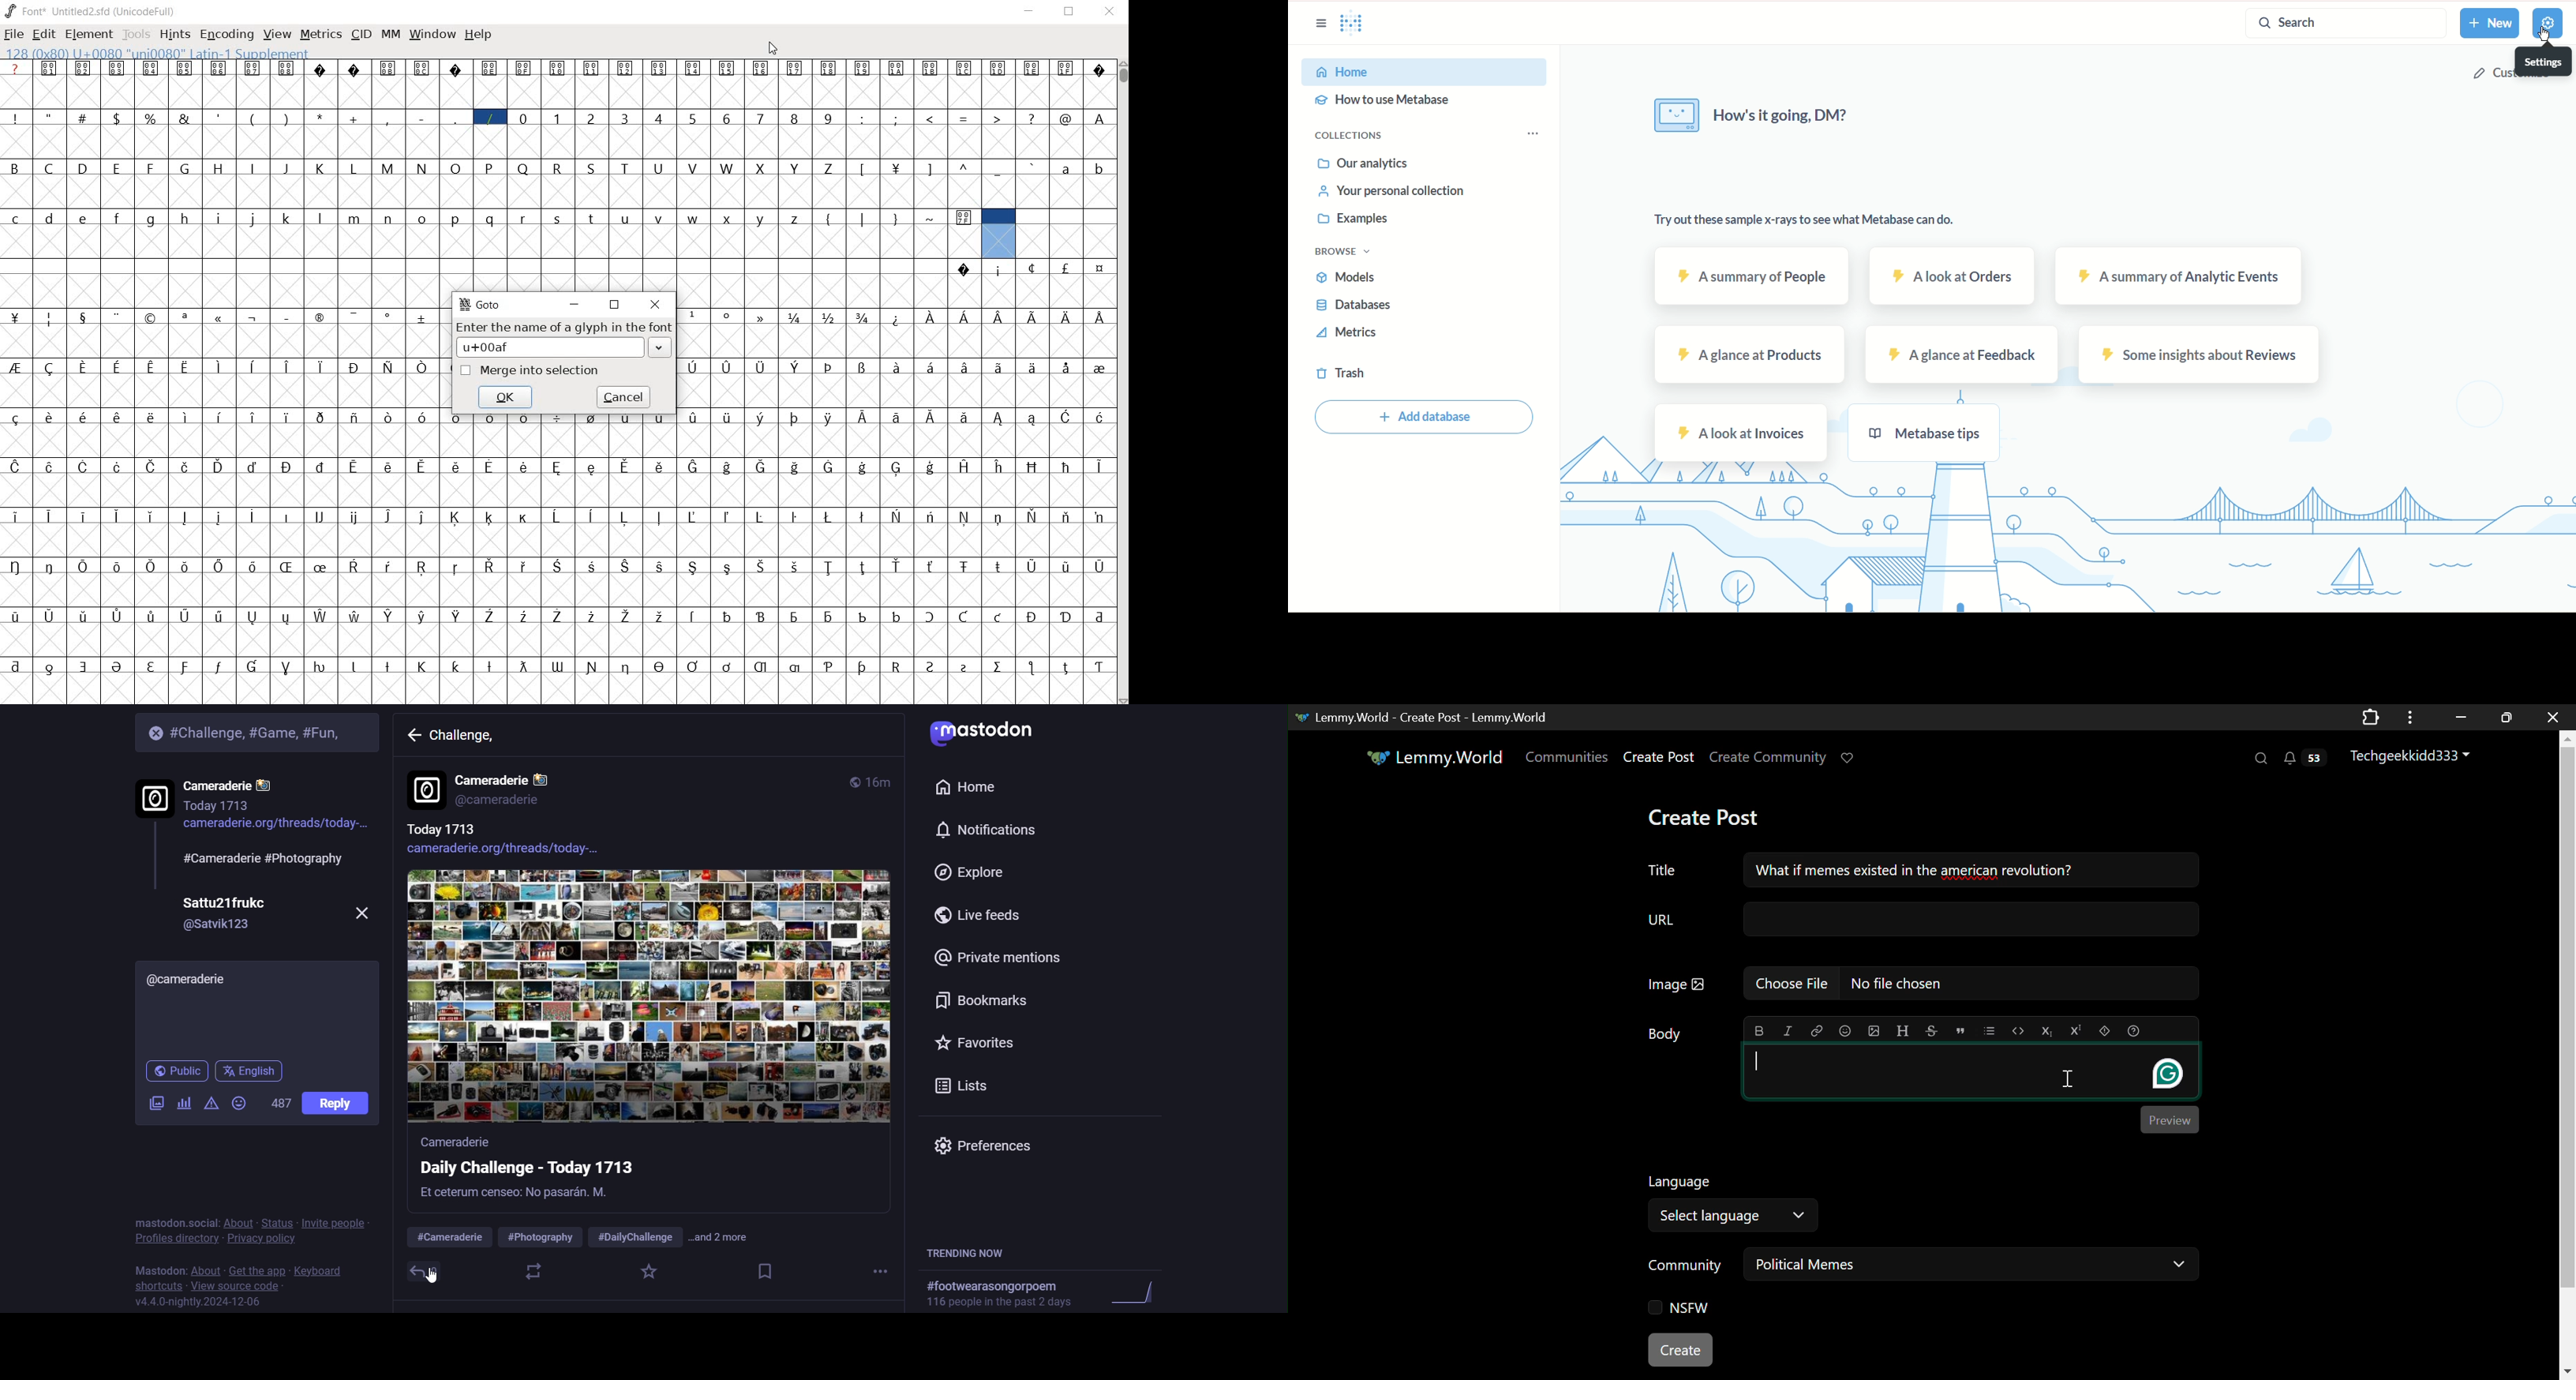 The height and width of the screenshot is (1400, 2576). What do you see at coordinates (356, 615) in the screenshot?
I see `Symbol` at bounding box center [356, 615].